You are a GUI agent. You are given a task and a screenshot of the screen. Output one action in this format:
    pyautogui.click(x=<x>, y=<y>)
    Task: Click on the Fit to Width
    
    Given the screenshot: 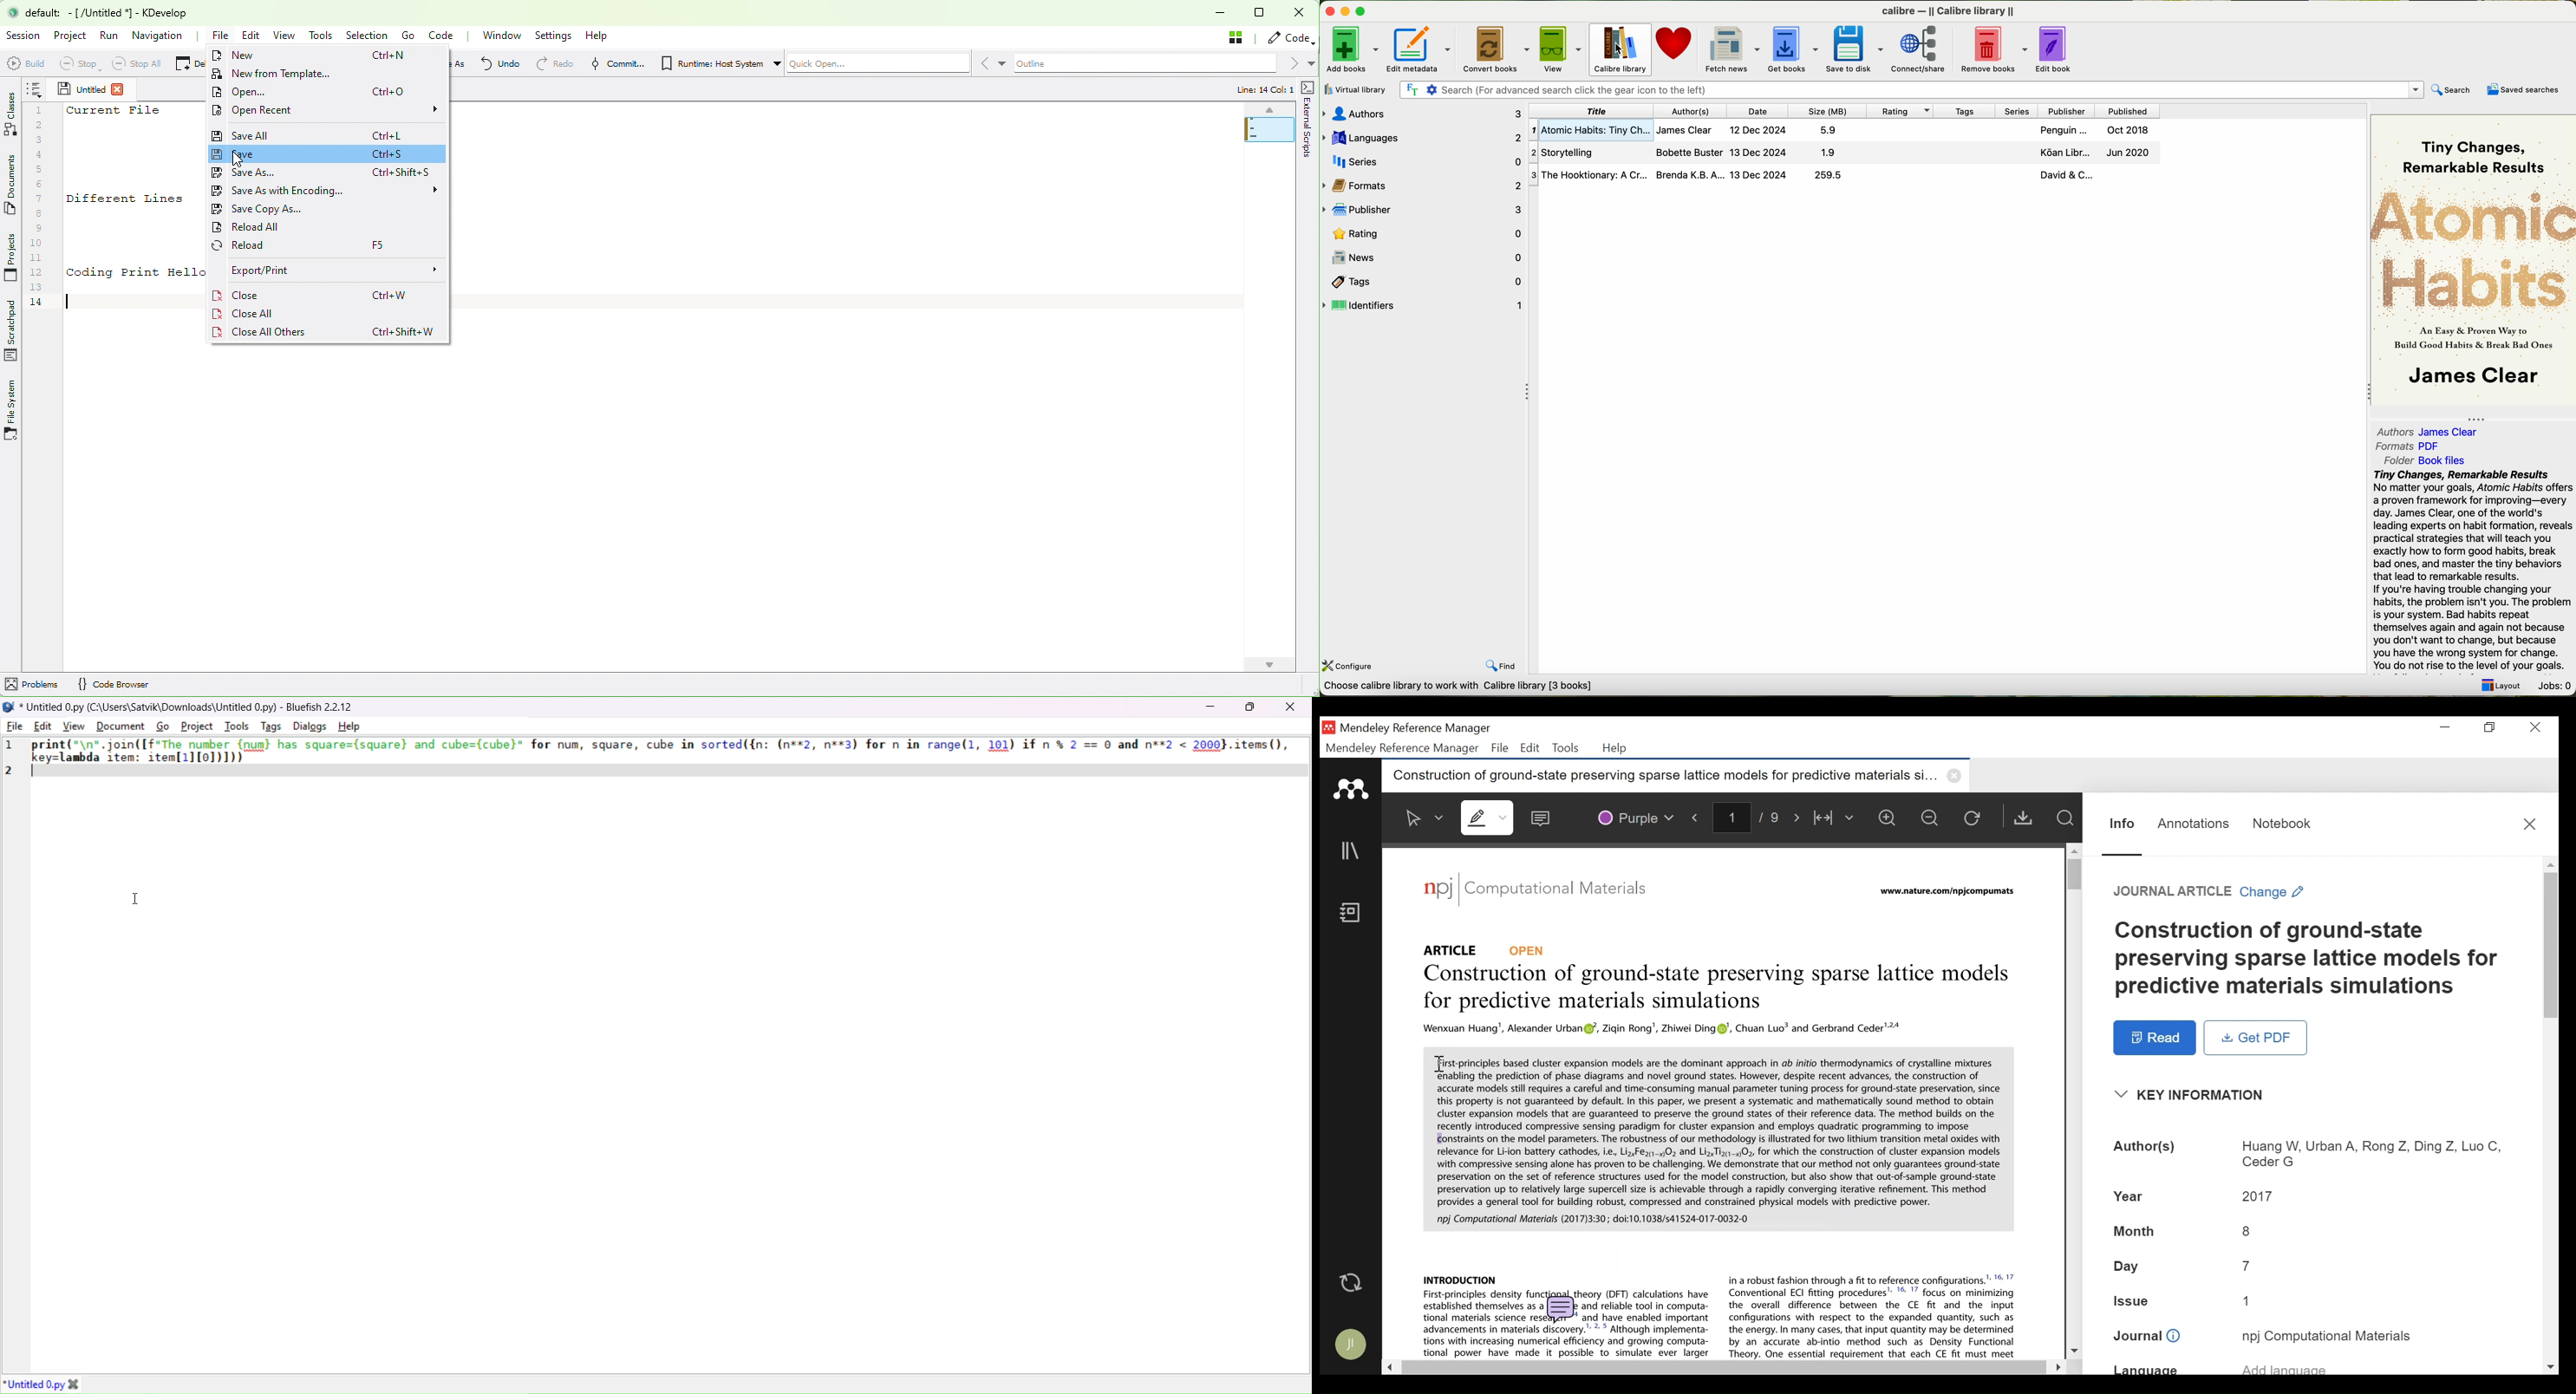 What is the action you would take?
    pyautogui.click(x=1834, y=817)
    